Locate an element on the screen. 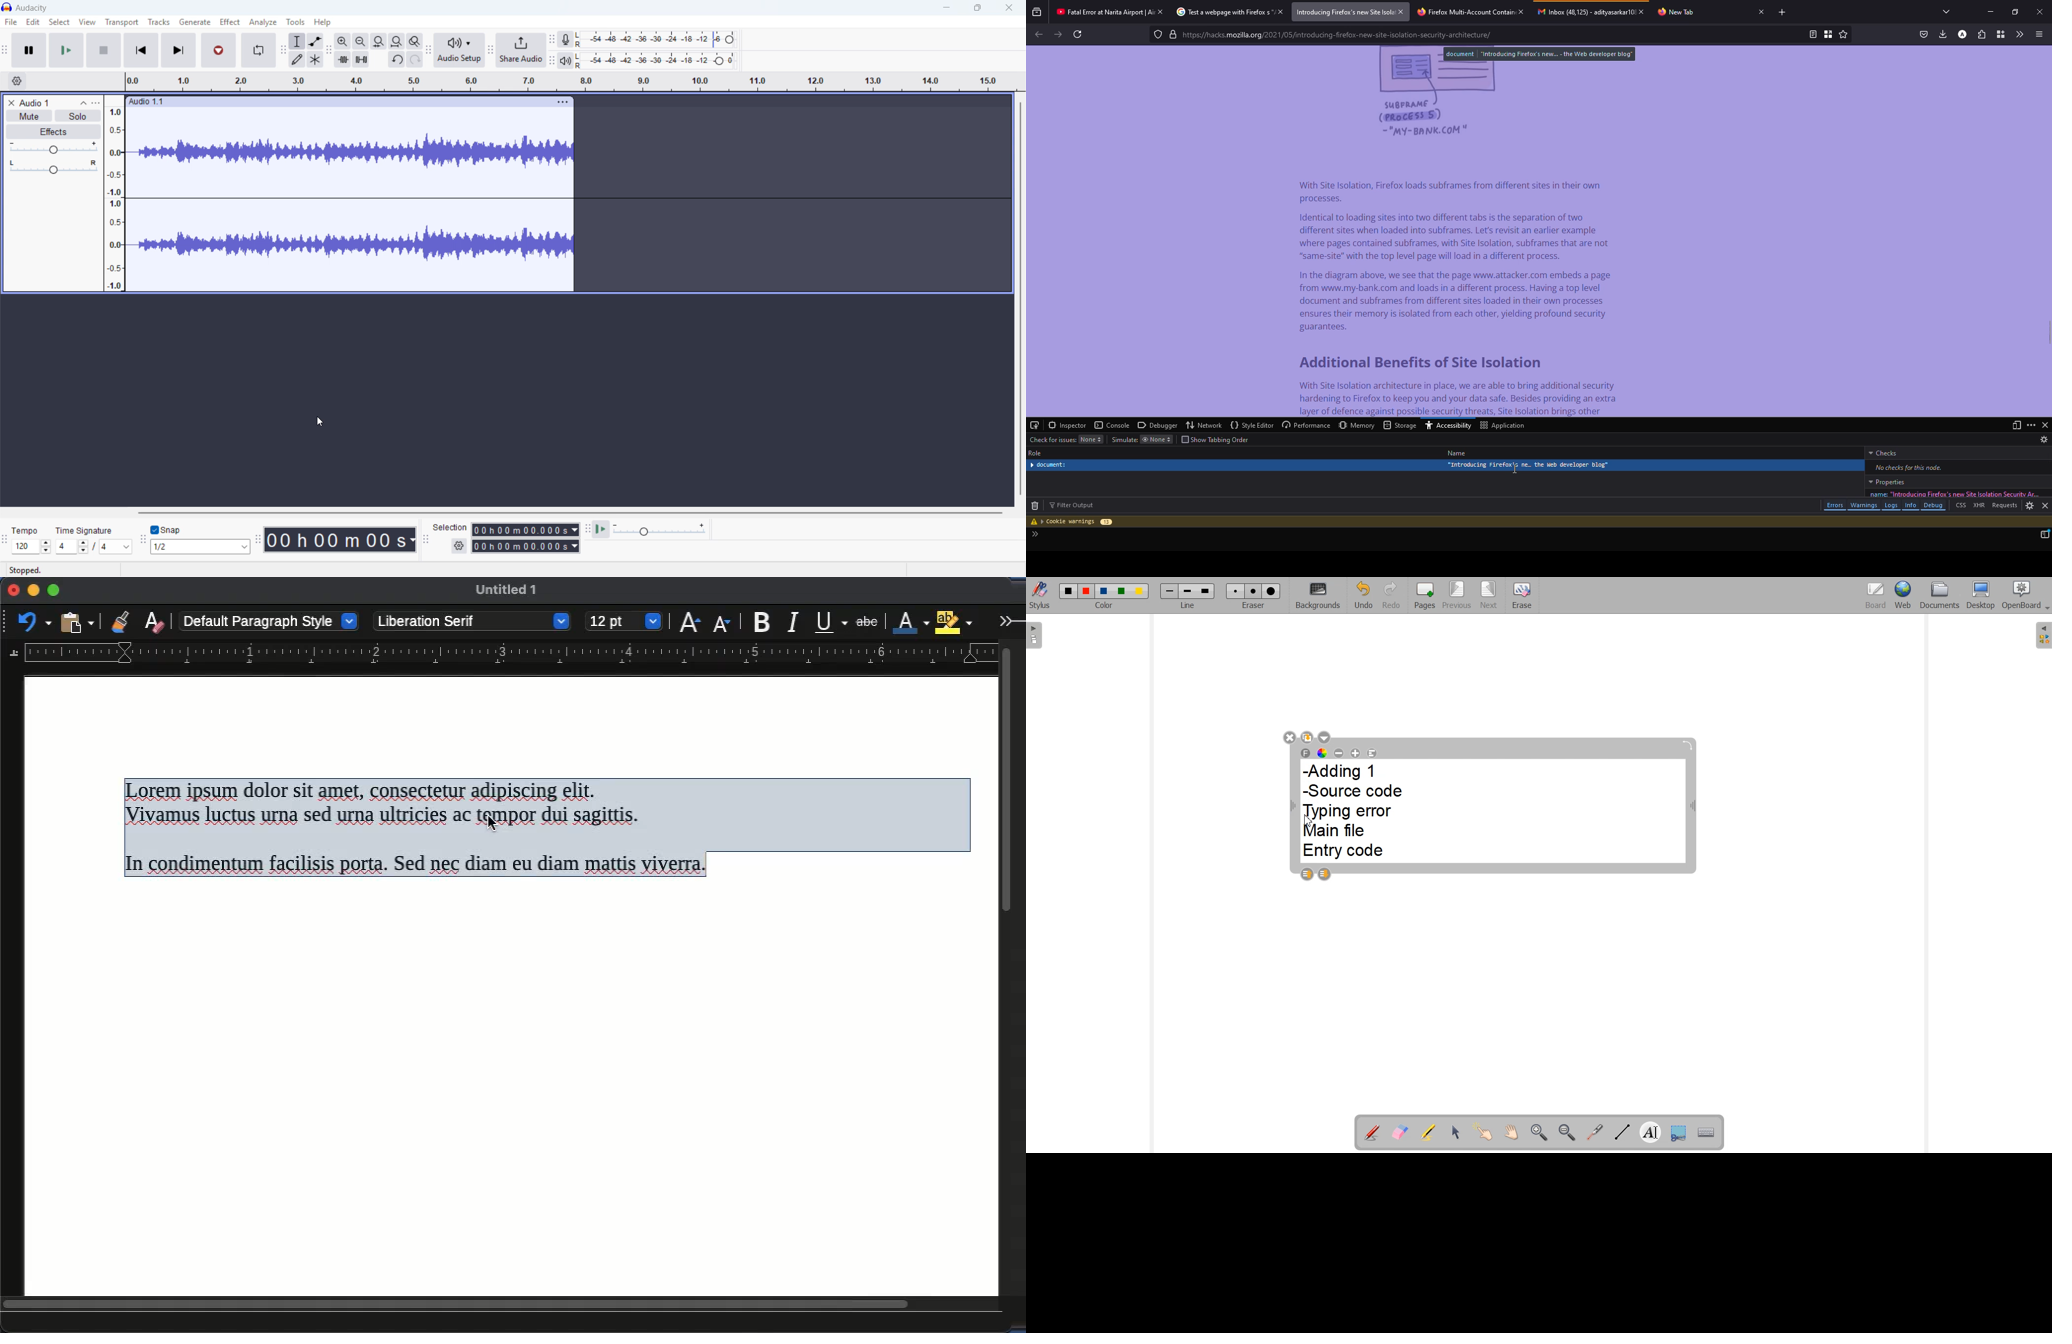 The width and height of the screenshot is (2072, 1344). accessibility is located at coordinates (1449, 425).